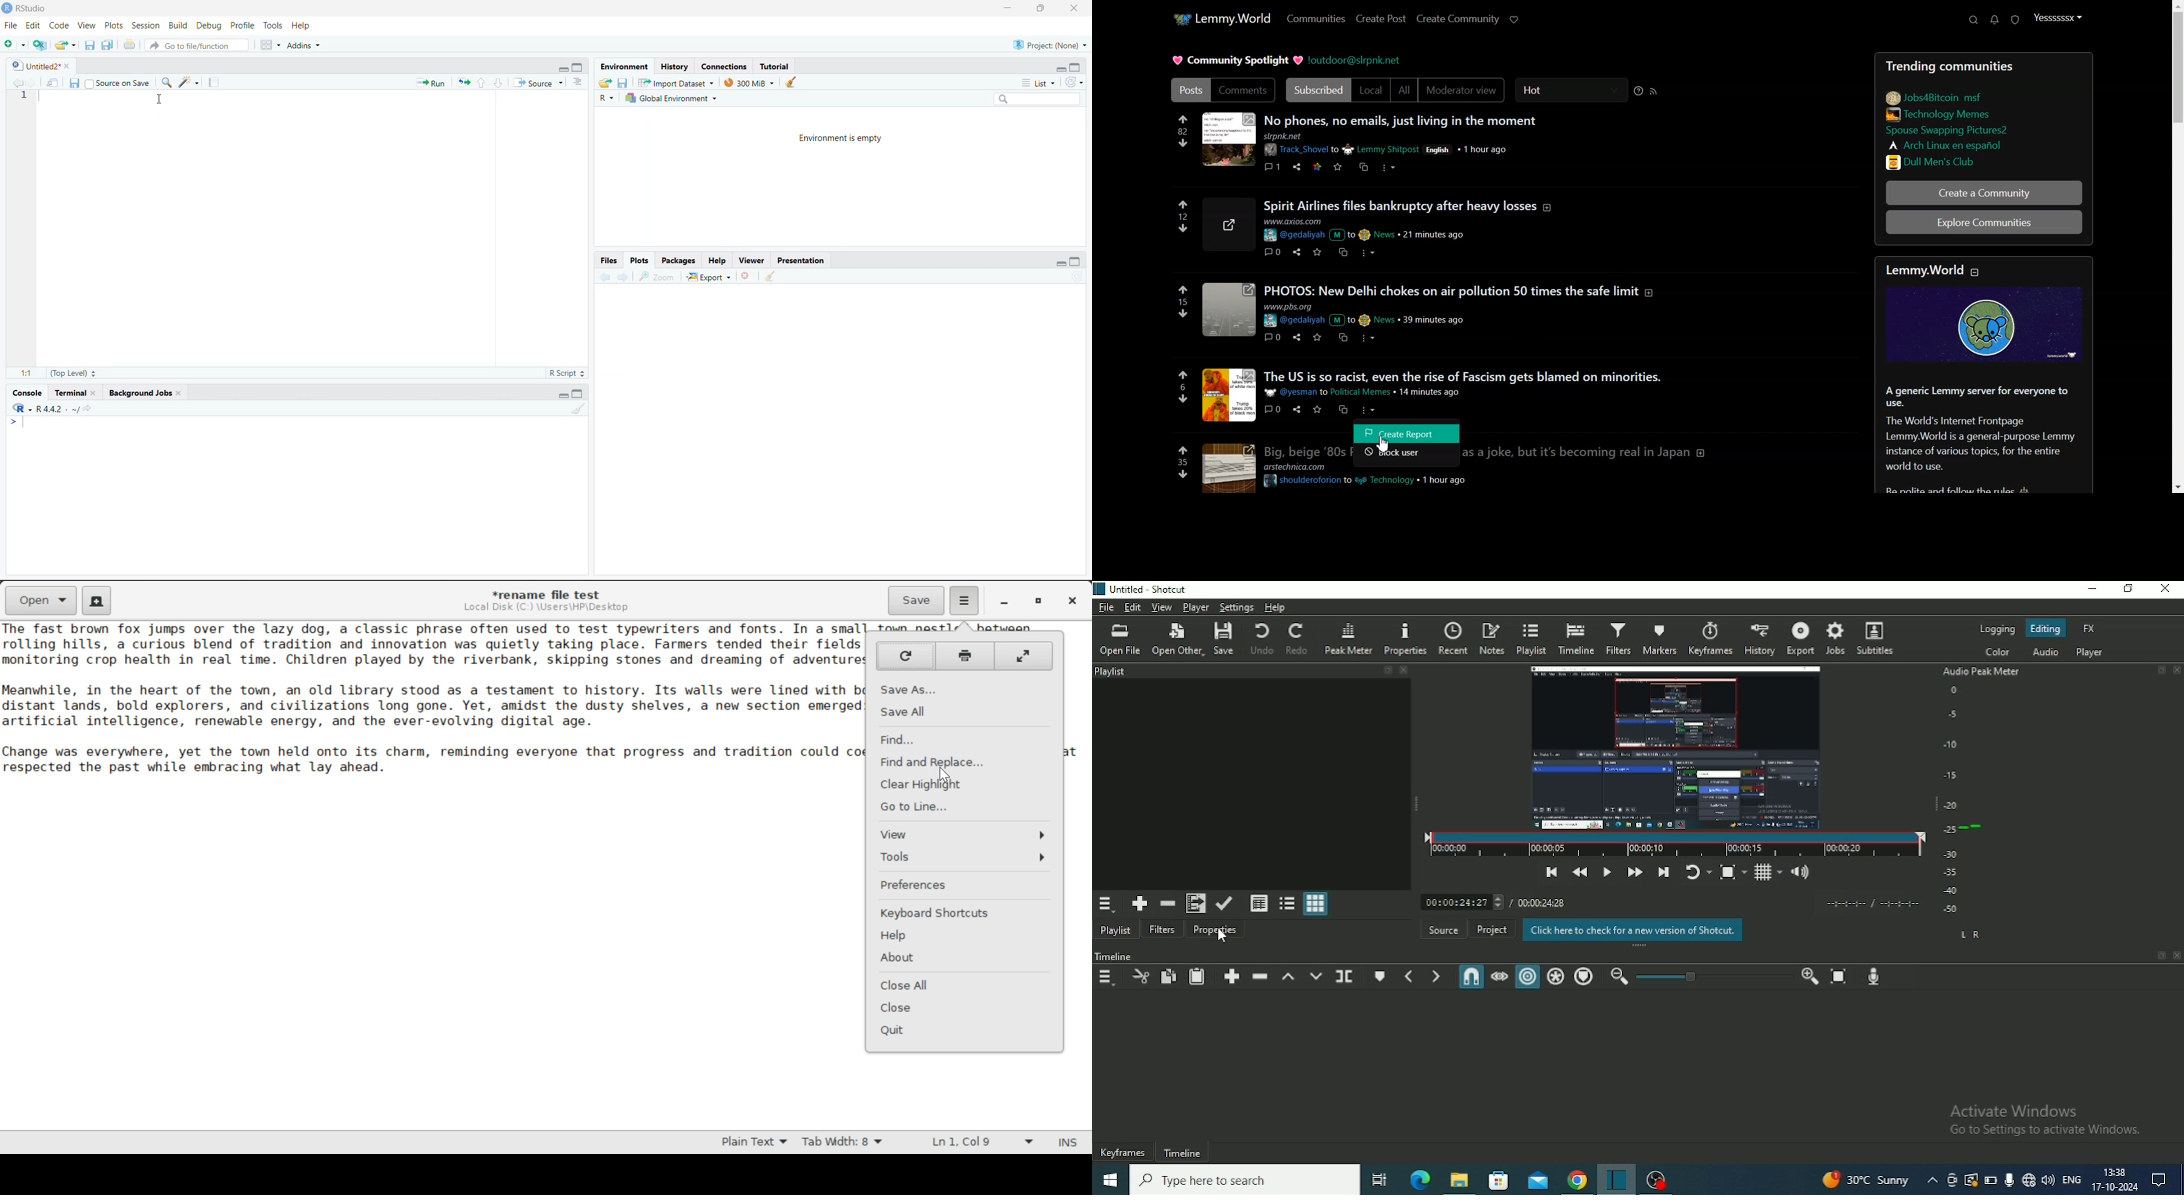 The width and height of the screenshot is (2184, 1204). What do you see at coordinates (1295, 337) in the screenshot?
I see `share` at bounding box center [1295, 337].